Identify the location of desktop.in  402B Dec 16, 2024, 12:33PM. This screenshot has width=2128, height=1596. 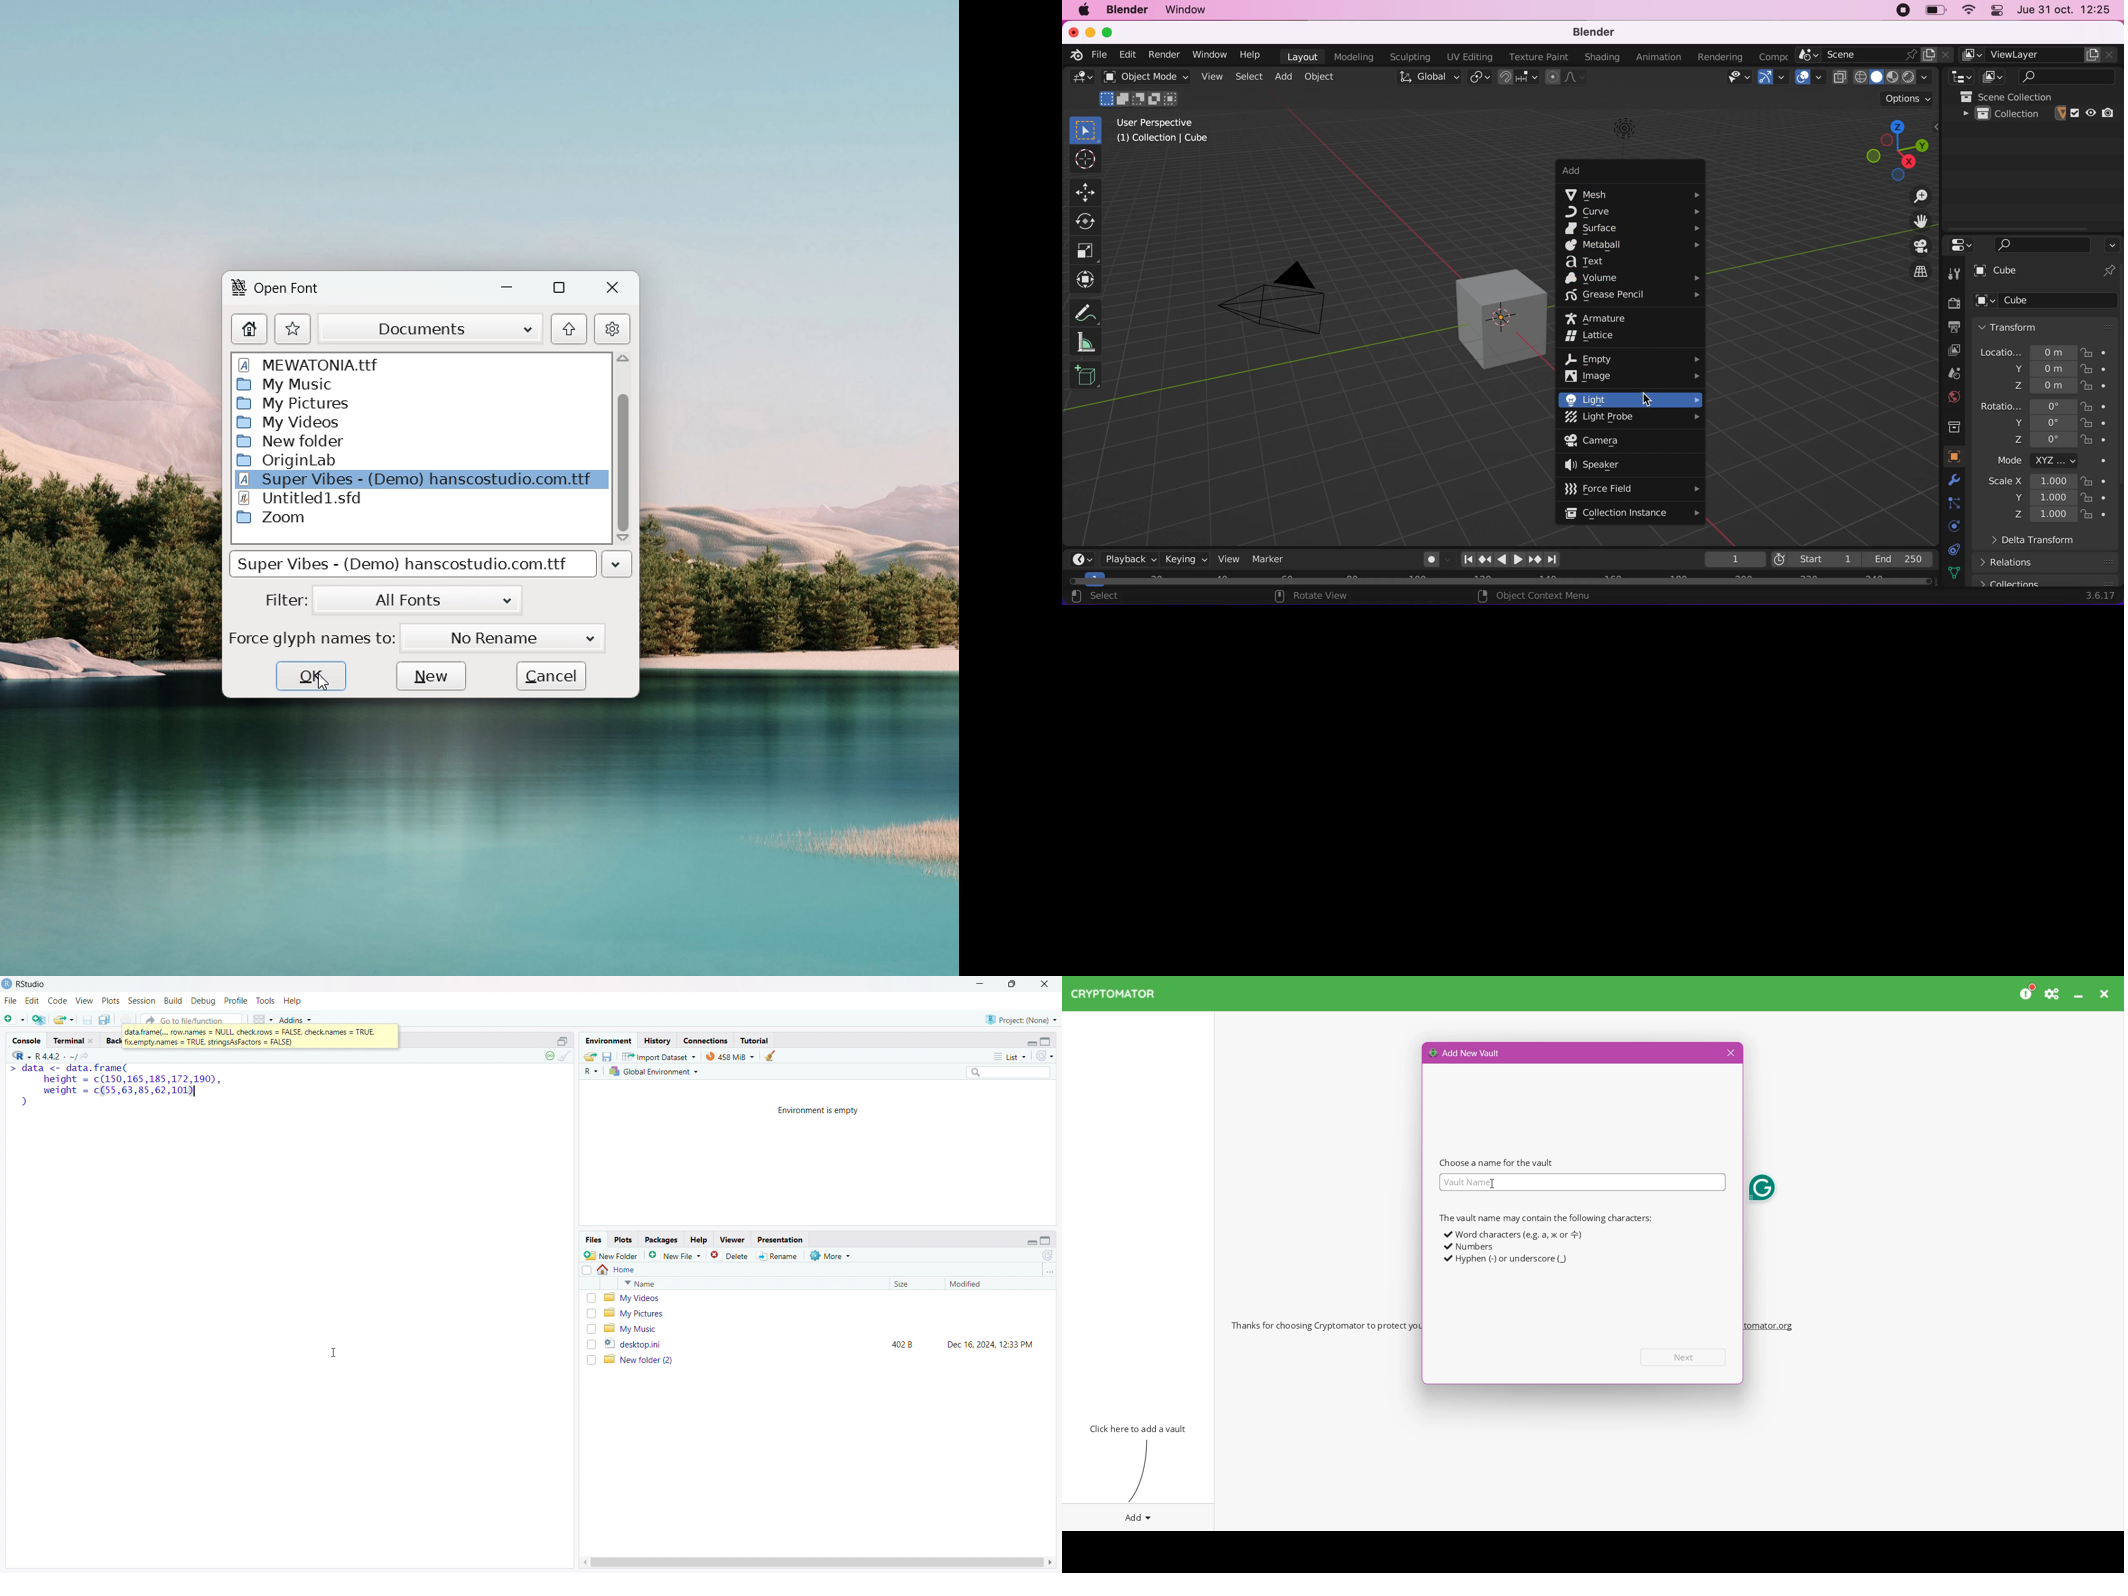
(825, 1344).